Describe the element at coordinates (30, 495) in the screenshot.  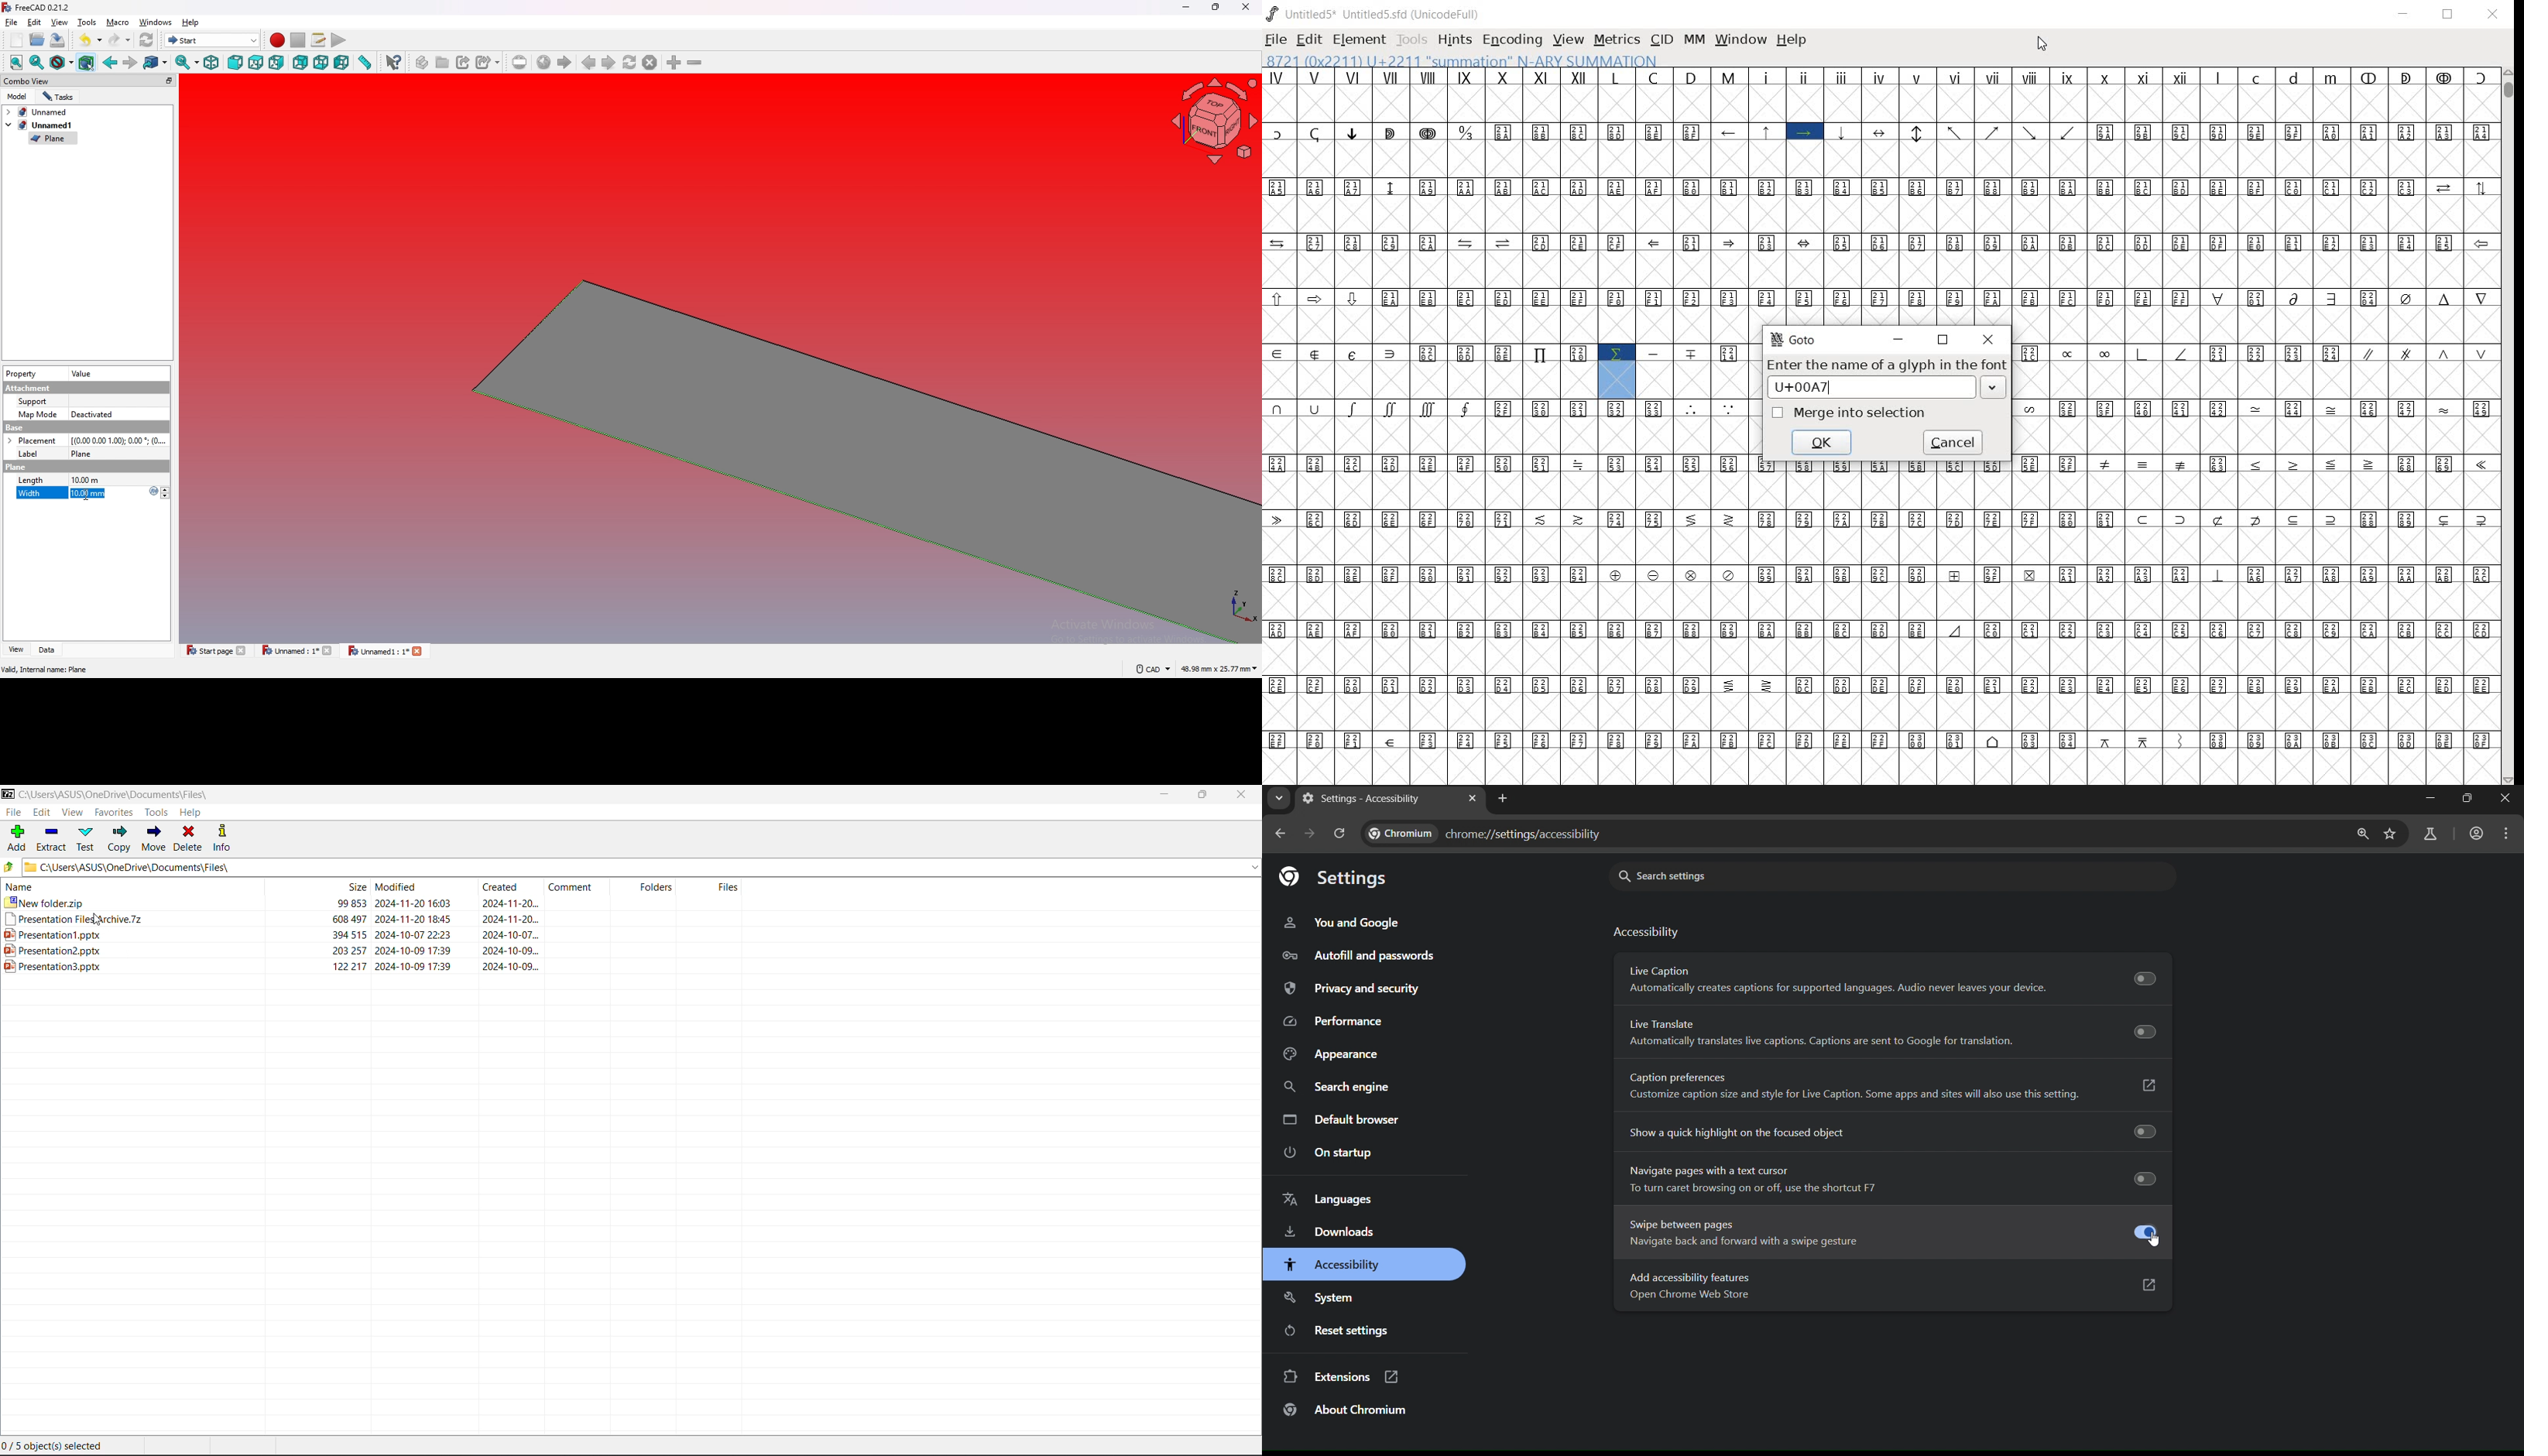
I see `width` at that location.